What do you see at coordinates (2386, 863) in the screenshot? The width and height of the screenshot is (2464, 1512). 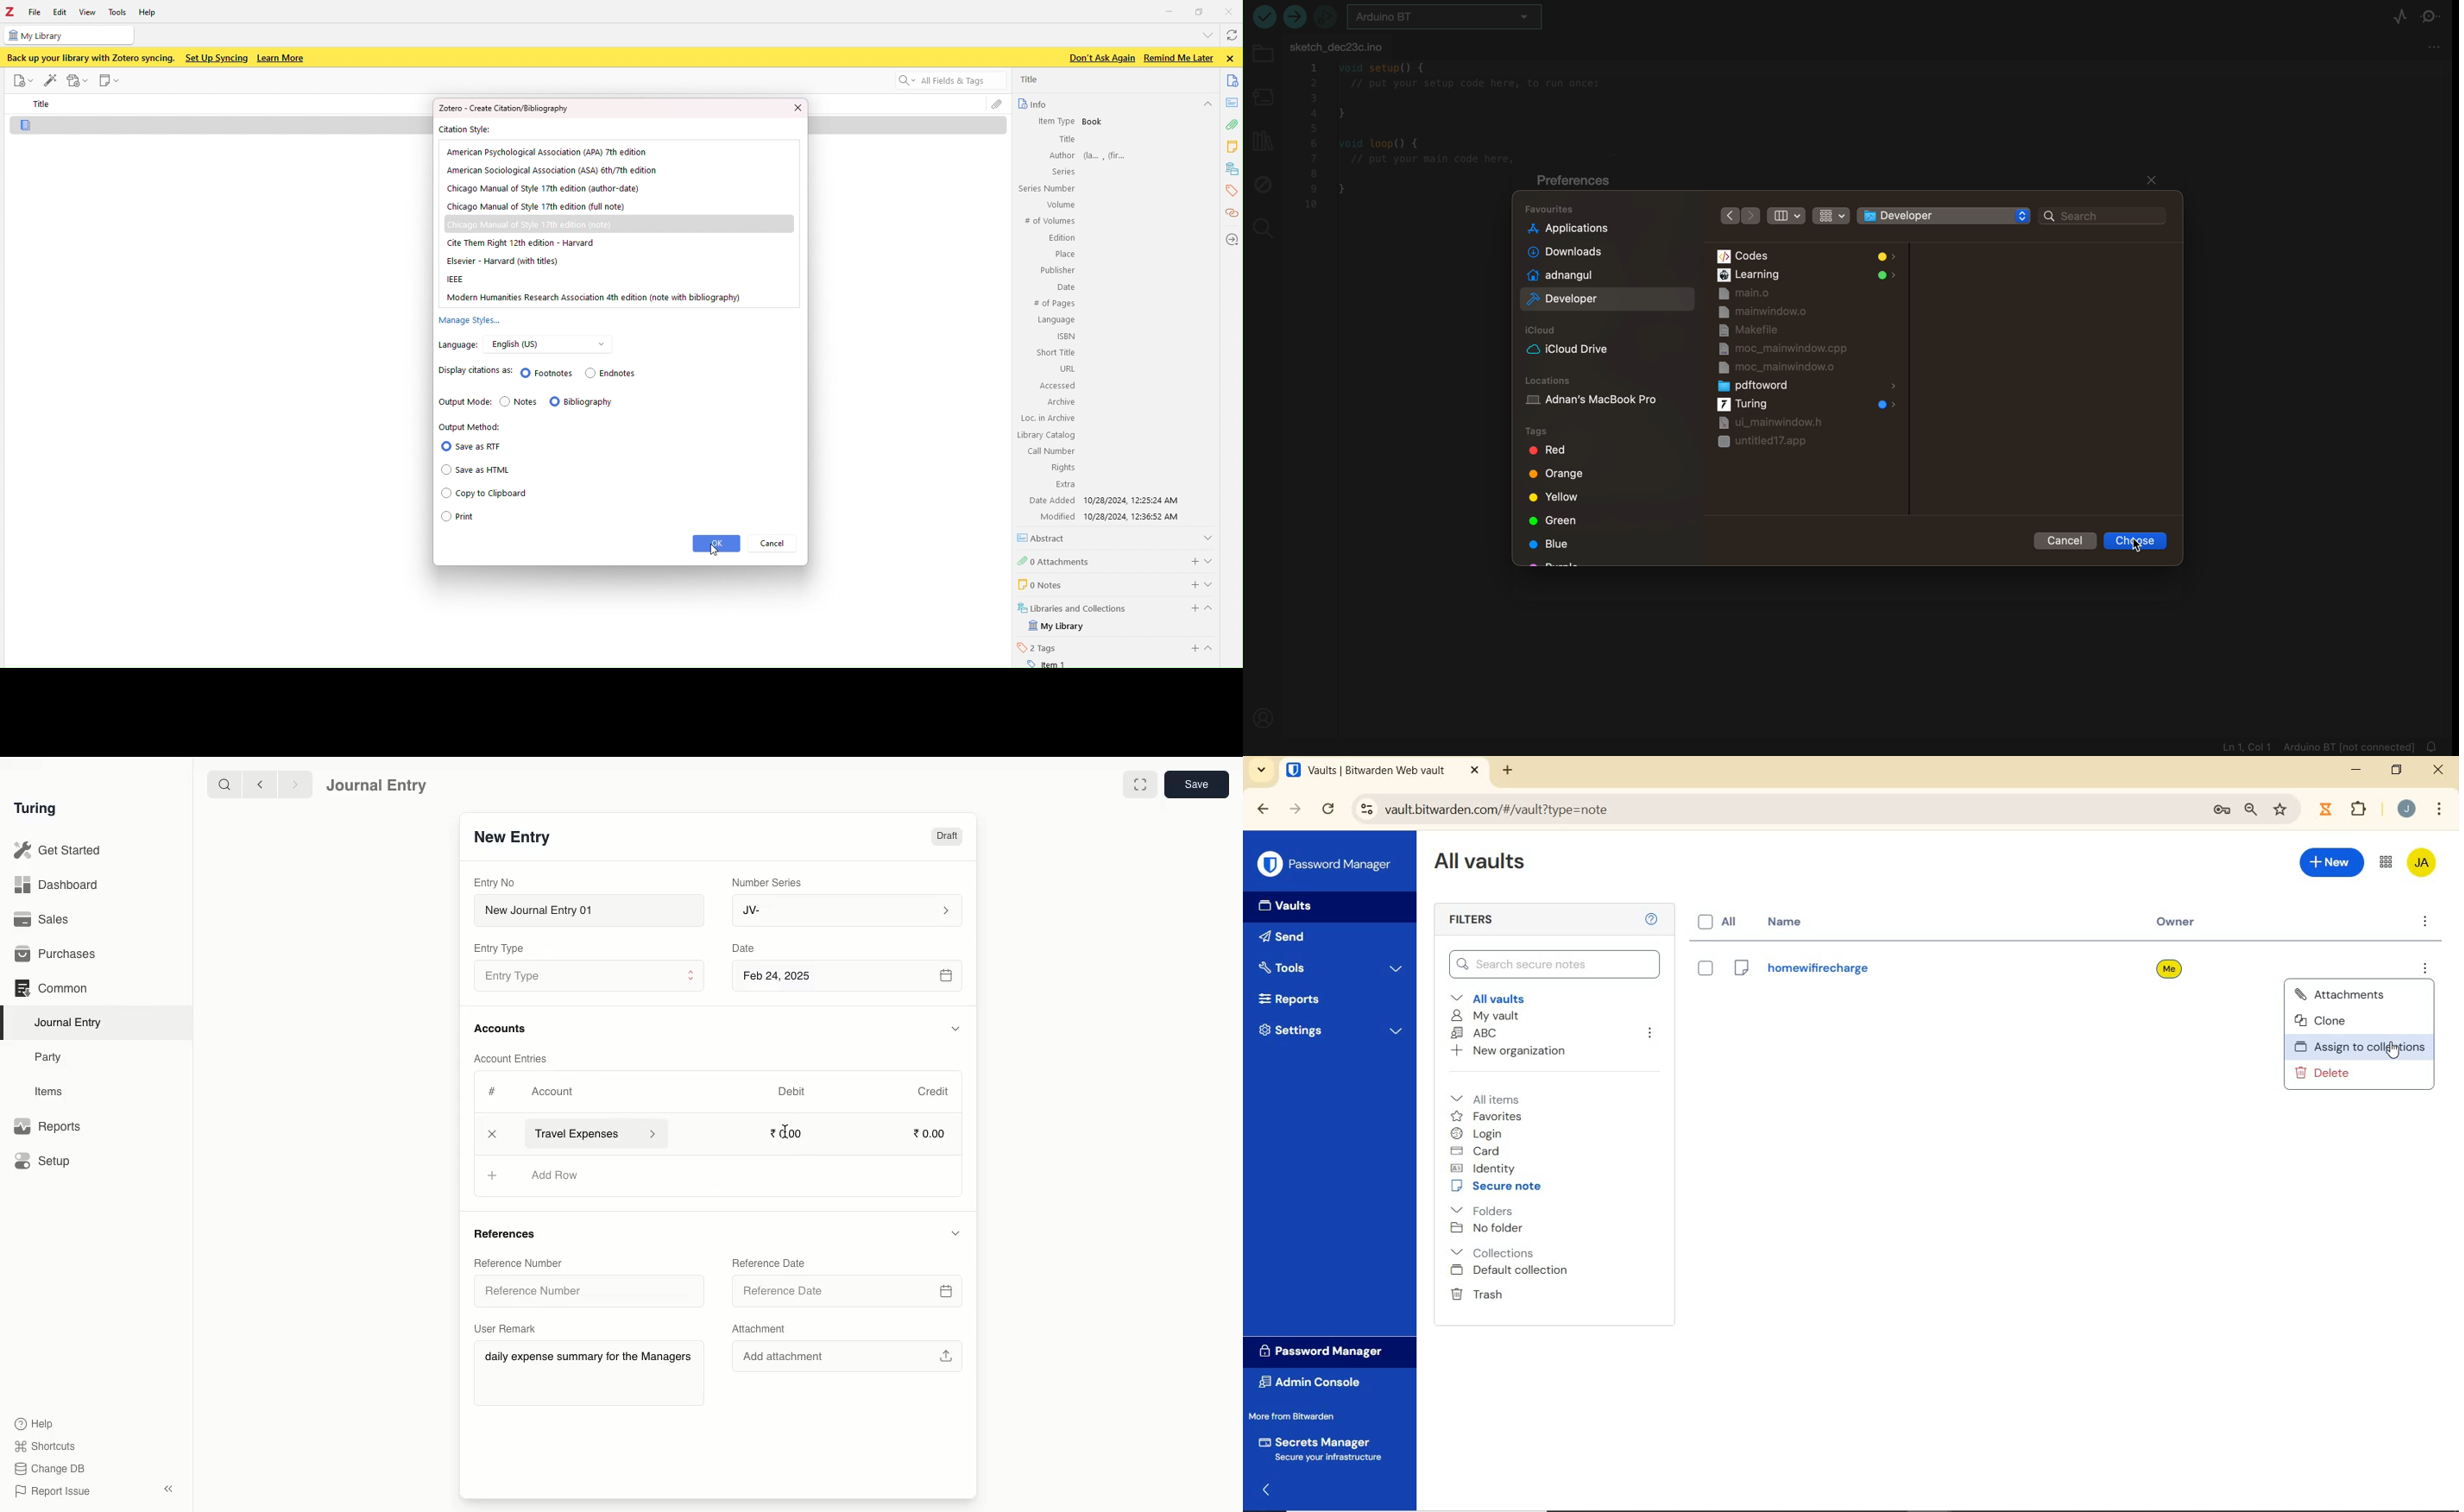 I see `toggle between admin console and password manager` at bounding box center [2386, 863].